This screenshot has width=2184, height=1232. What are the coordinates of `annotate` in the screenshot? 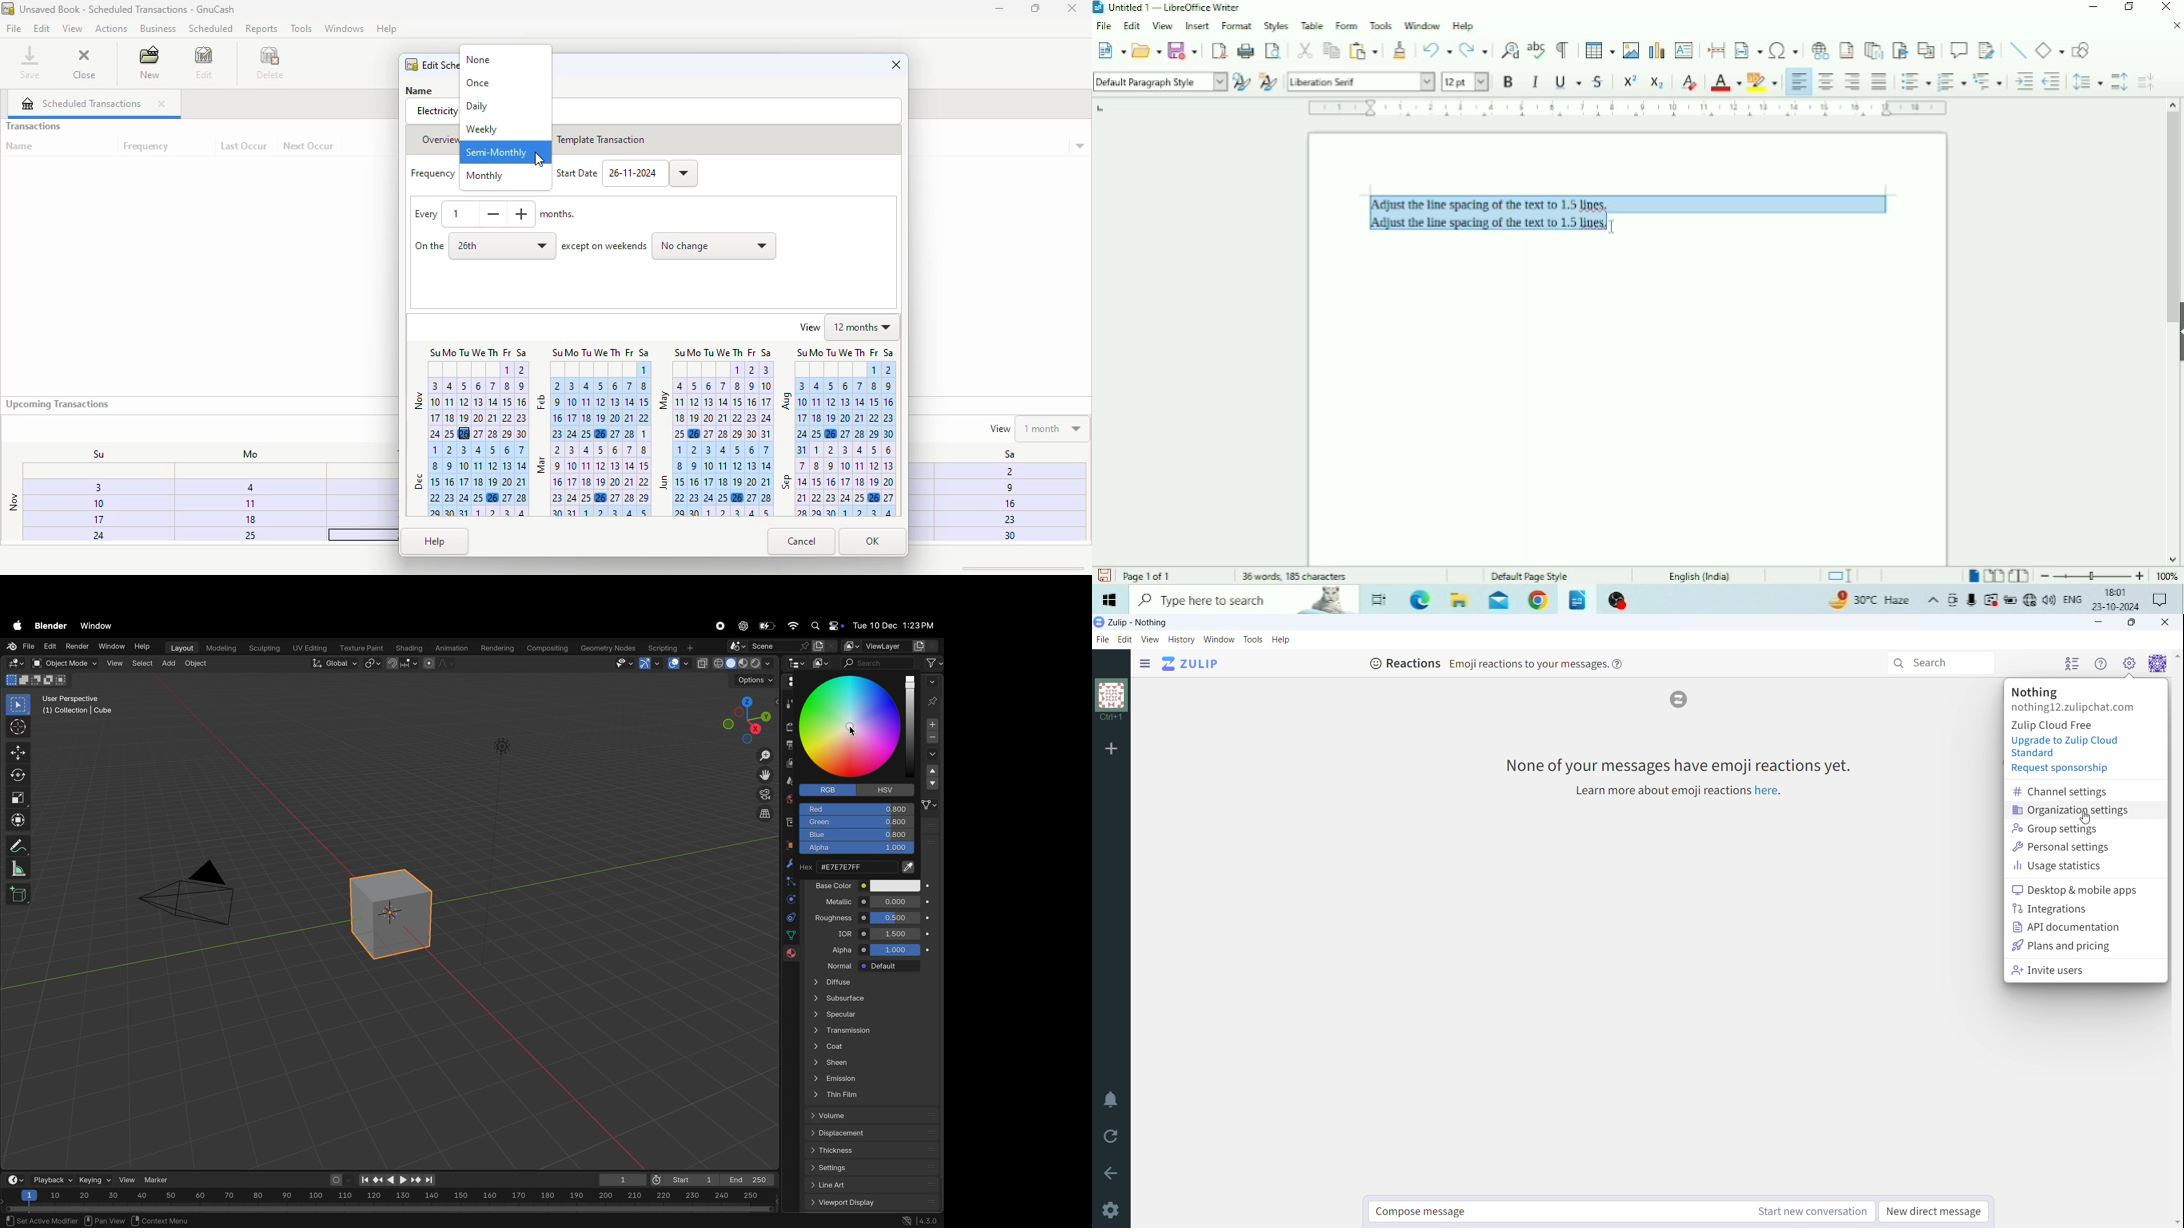 It's located at (15, 845).